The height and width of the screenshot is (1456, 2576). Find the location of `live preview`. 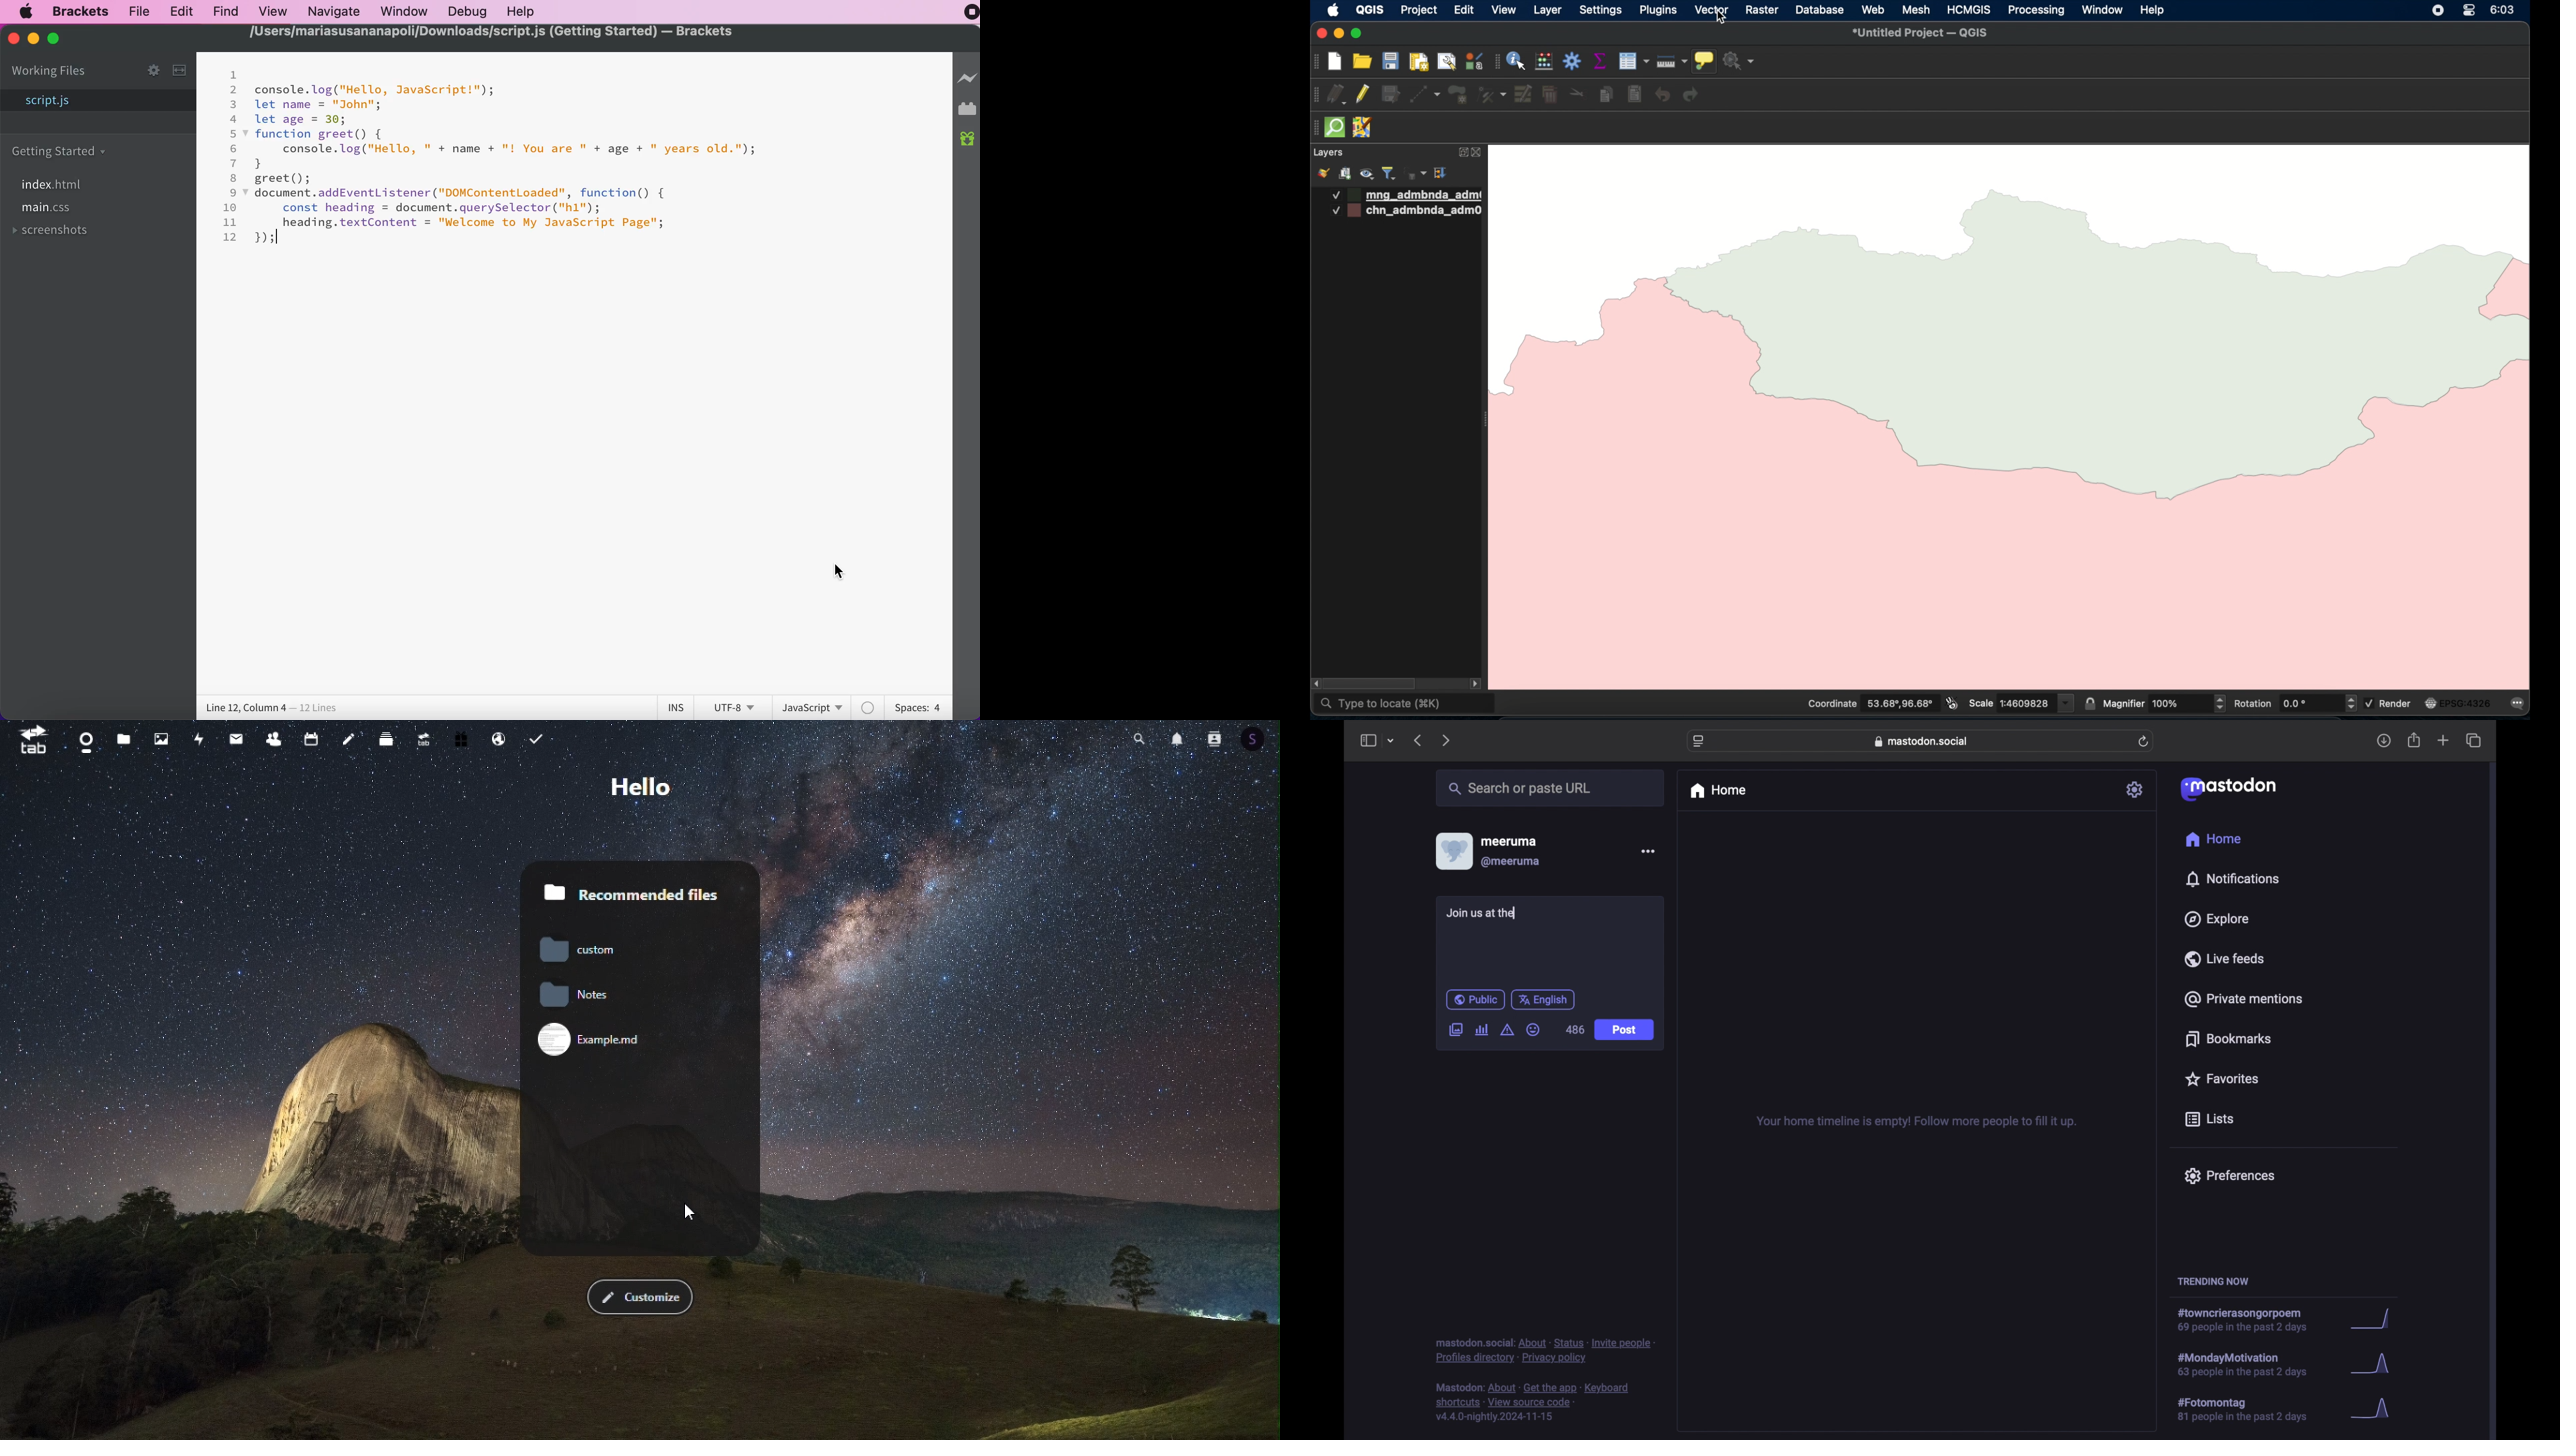

live preview is located at coordinates (968, 83).